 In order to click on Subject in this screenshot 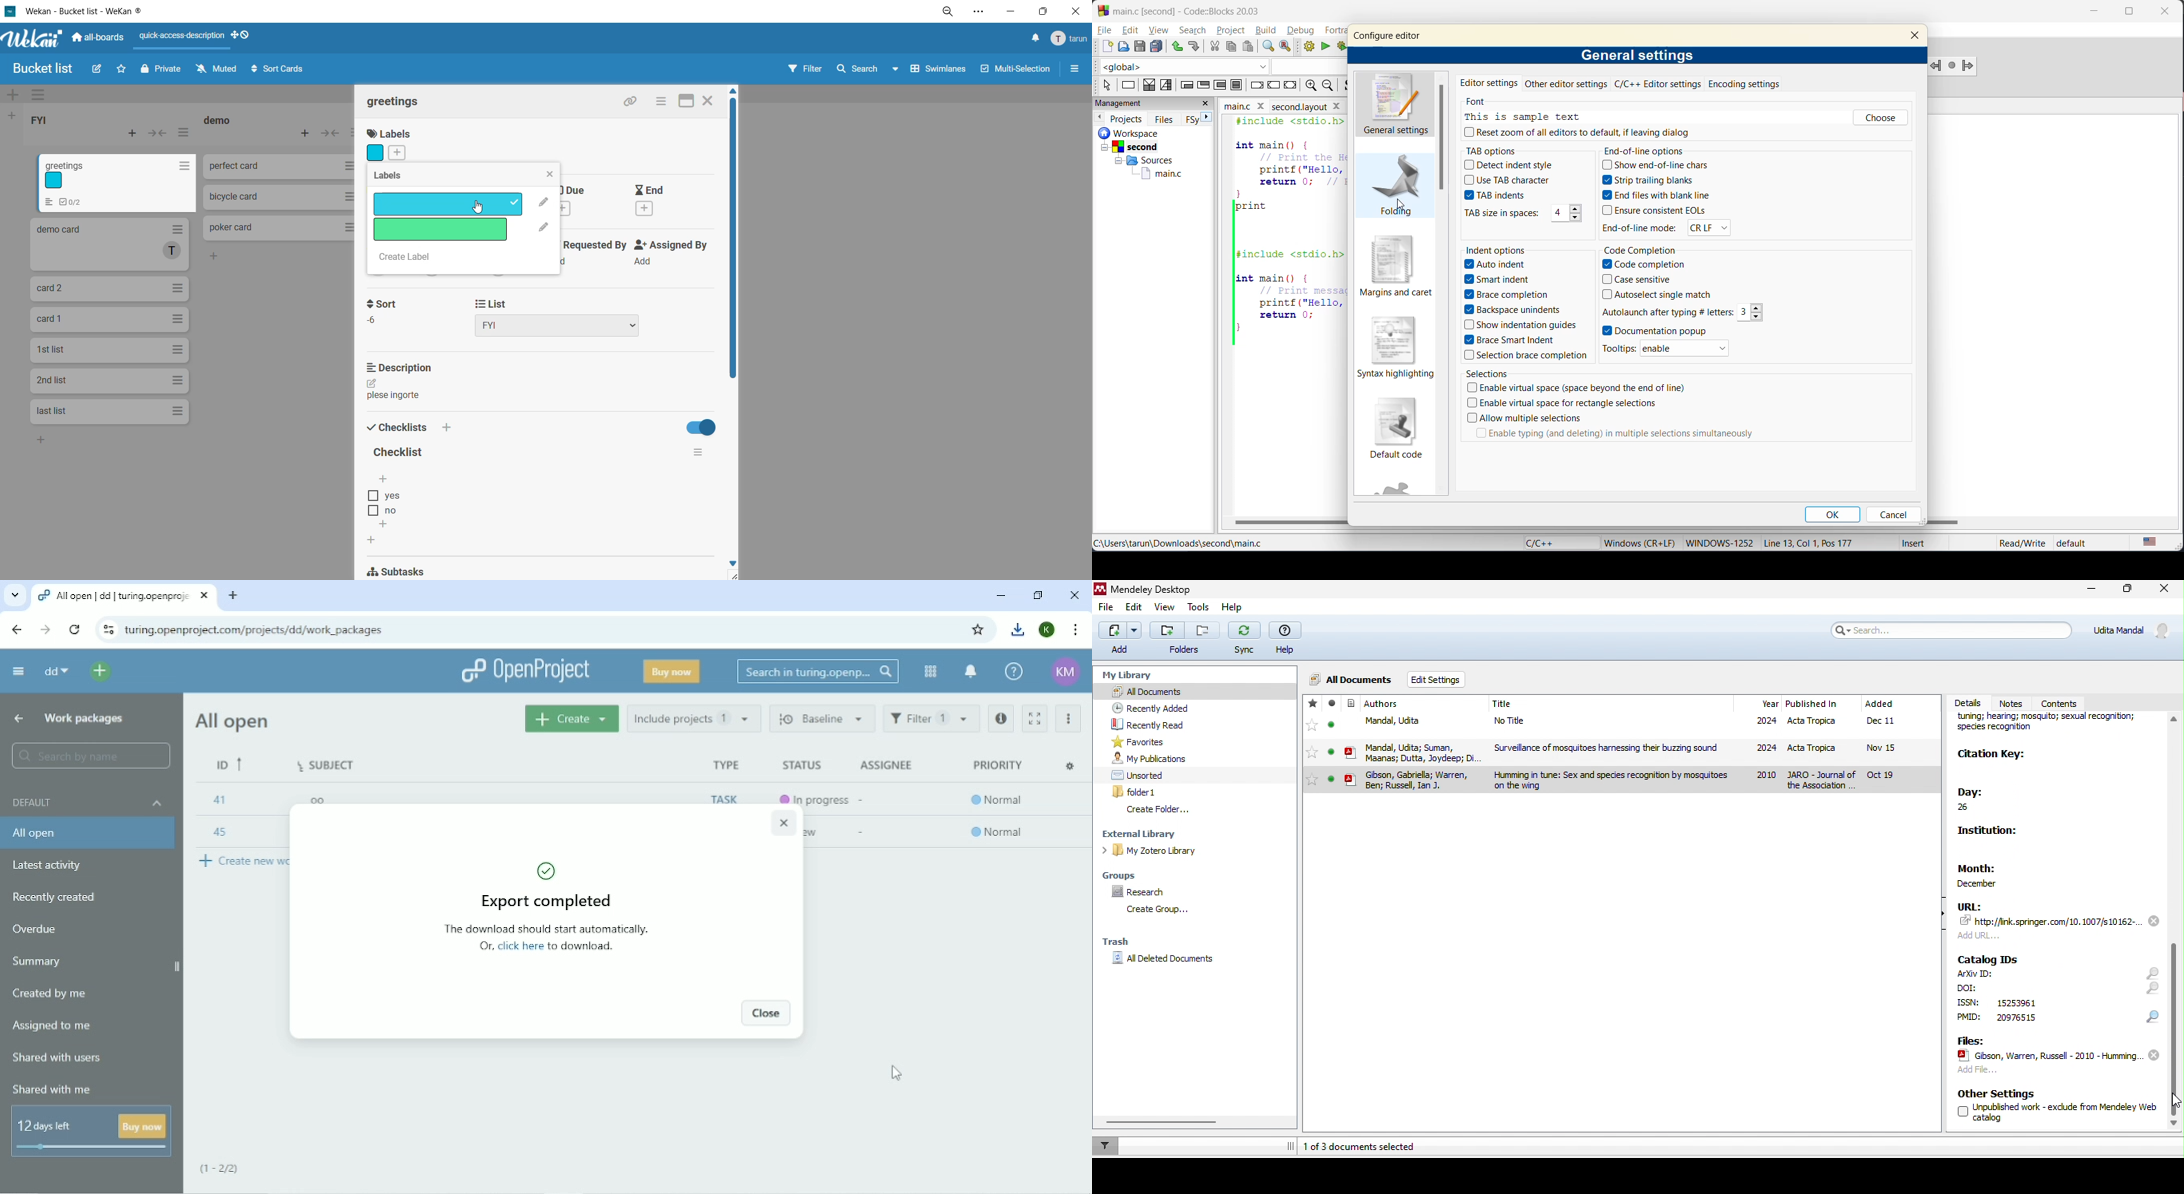, I will do `click(328, 763)`.